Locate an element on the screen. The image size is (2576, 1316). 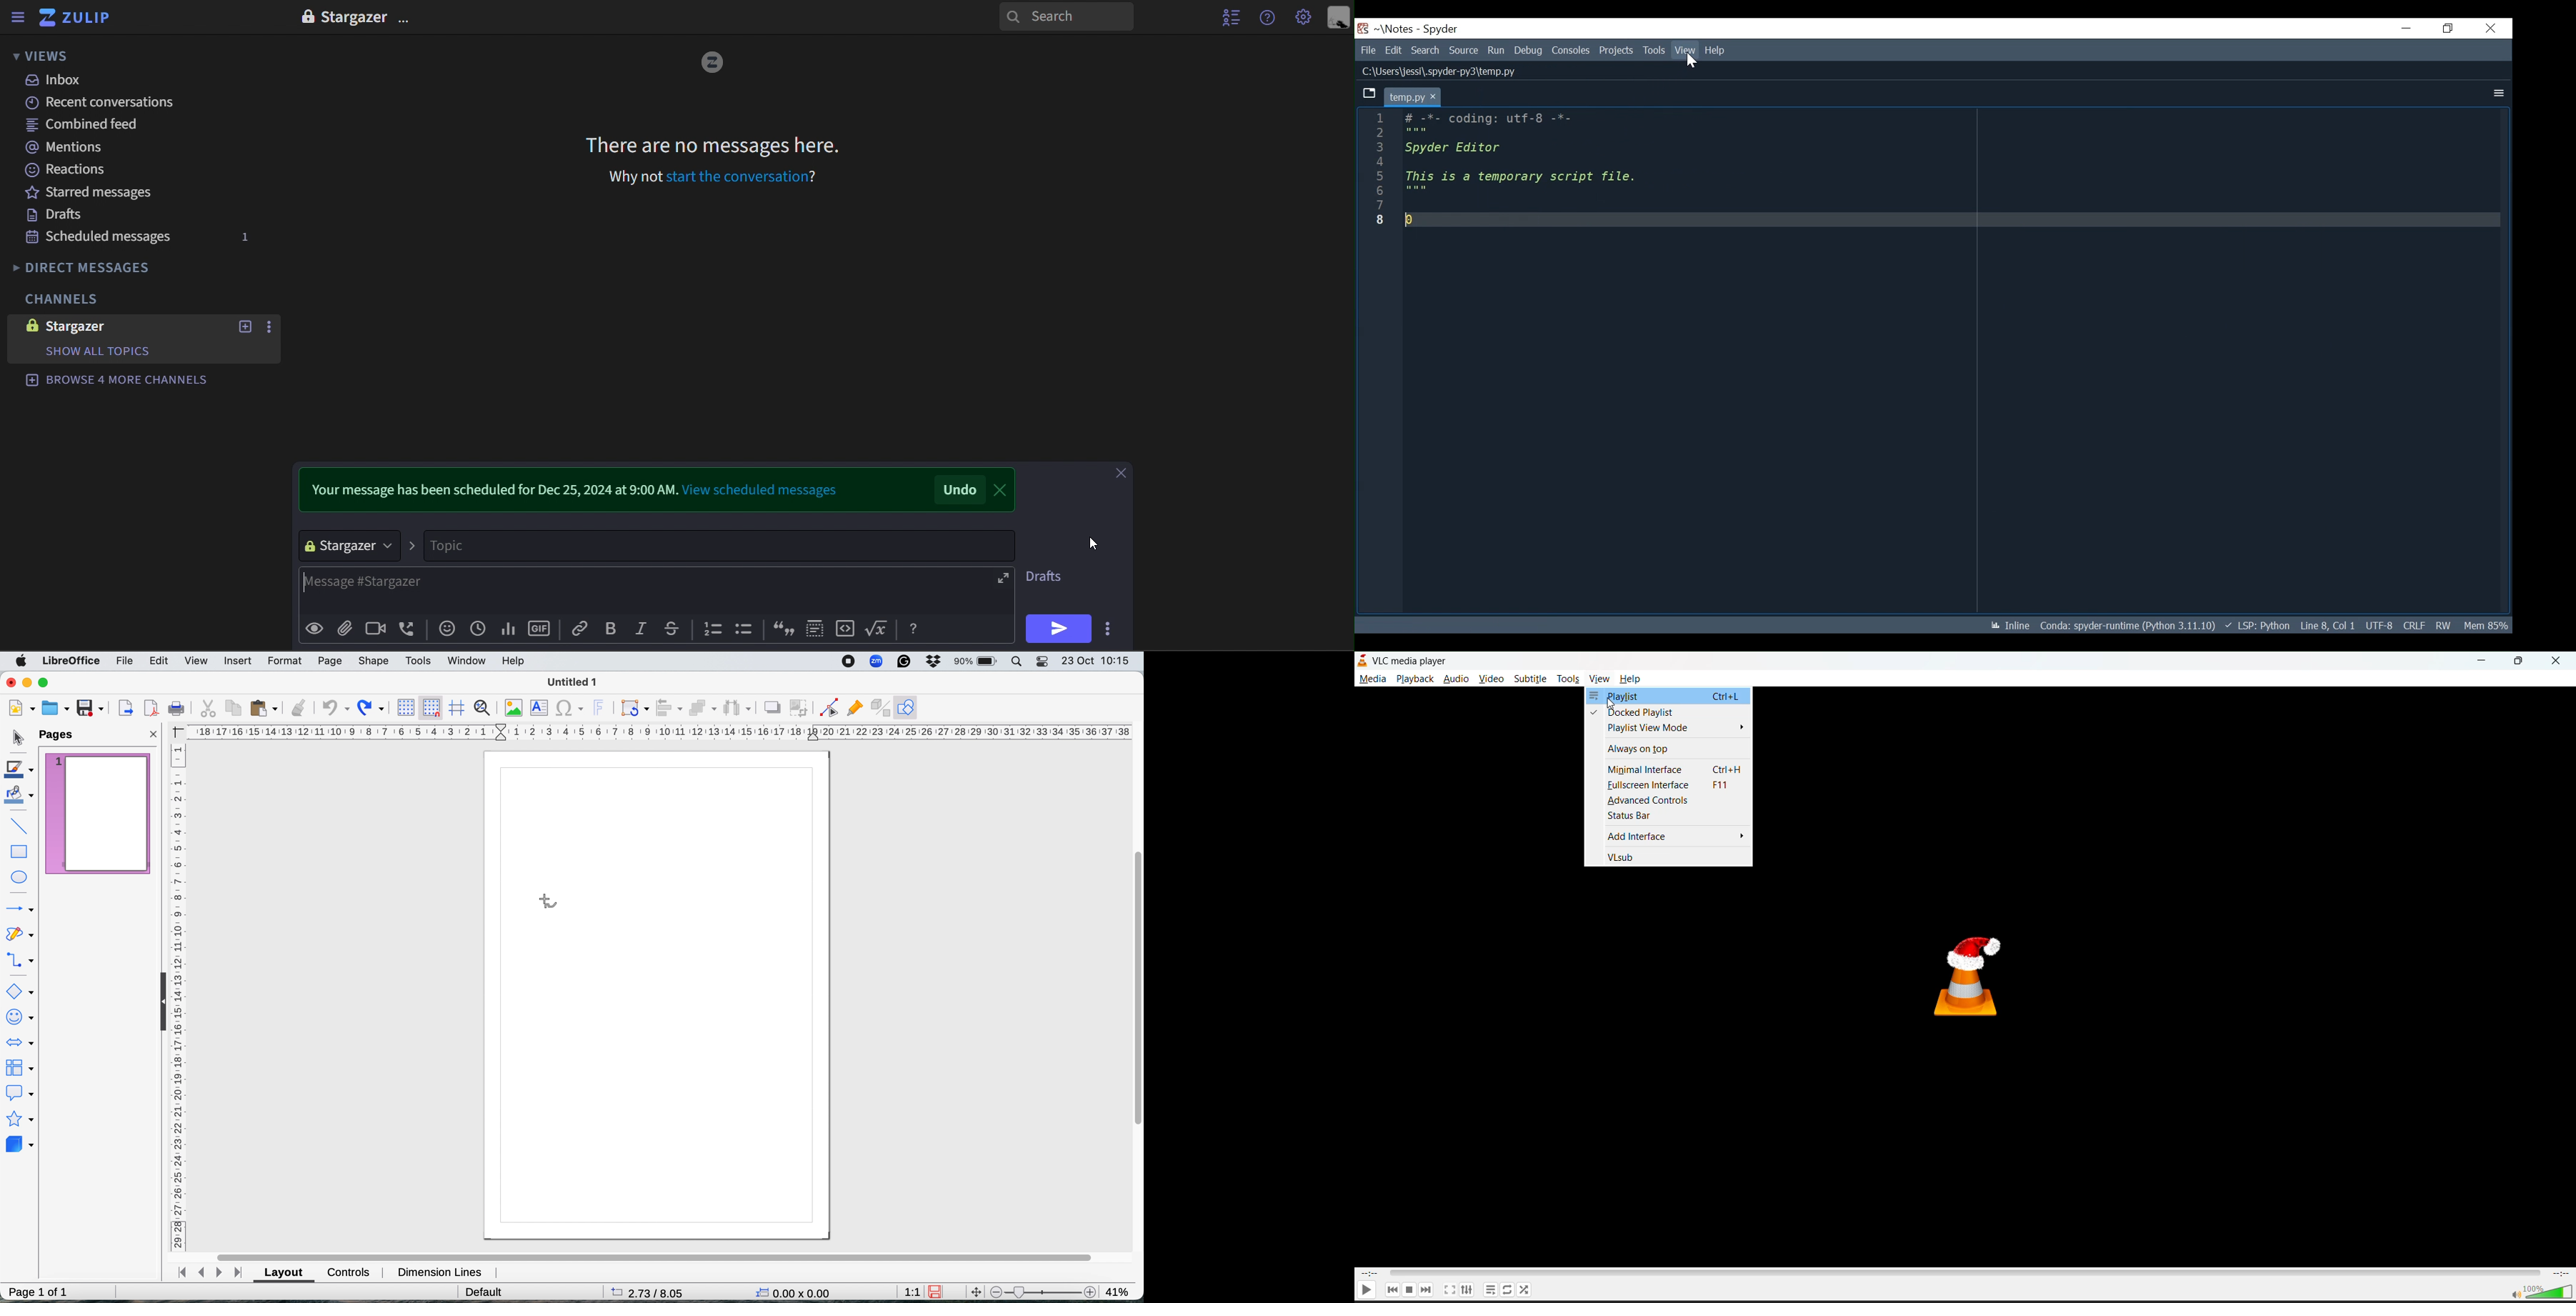
horiztontal scale is located at coordinates (659, 732).